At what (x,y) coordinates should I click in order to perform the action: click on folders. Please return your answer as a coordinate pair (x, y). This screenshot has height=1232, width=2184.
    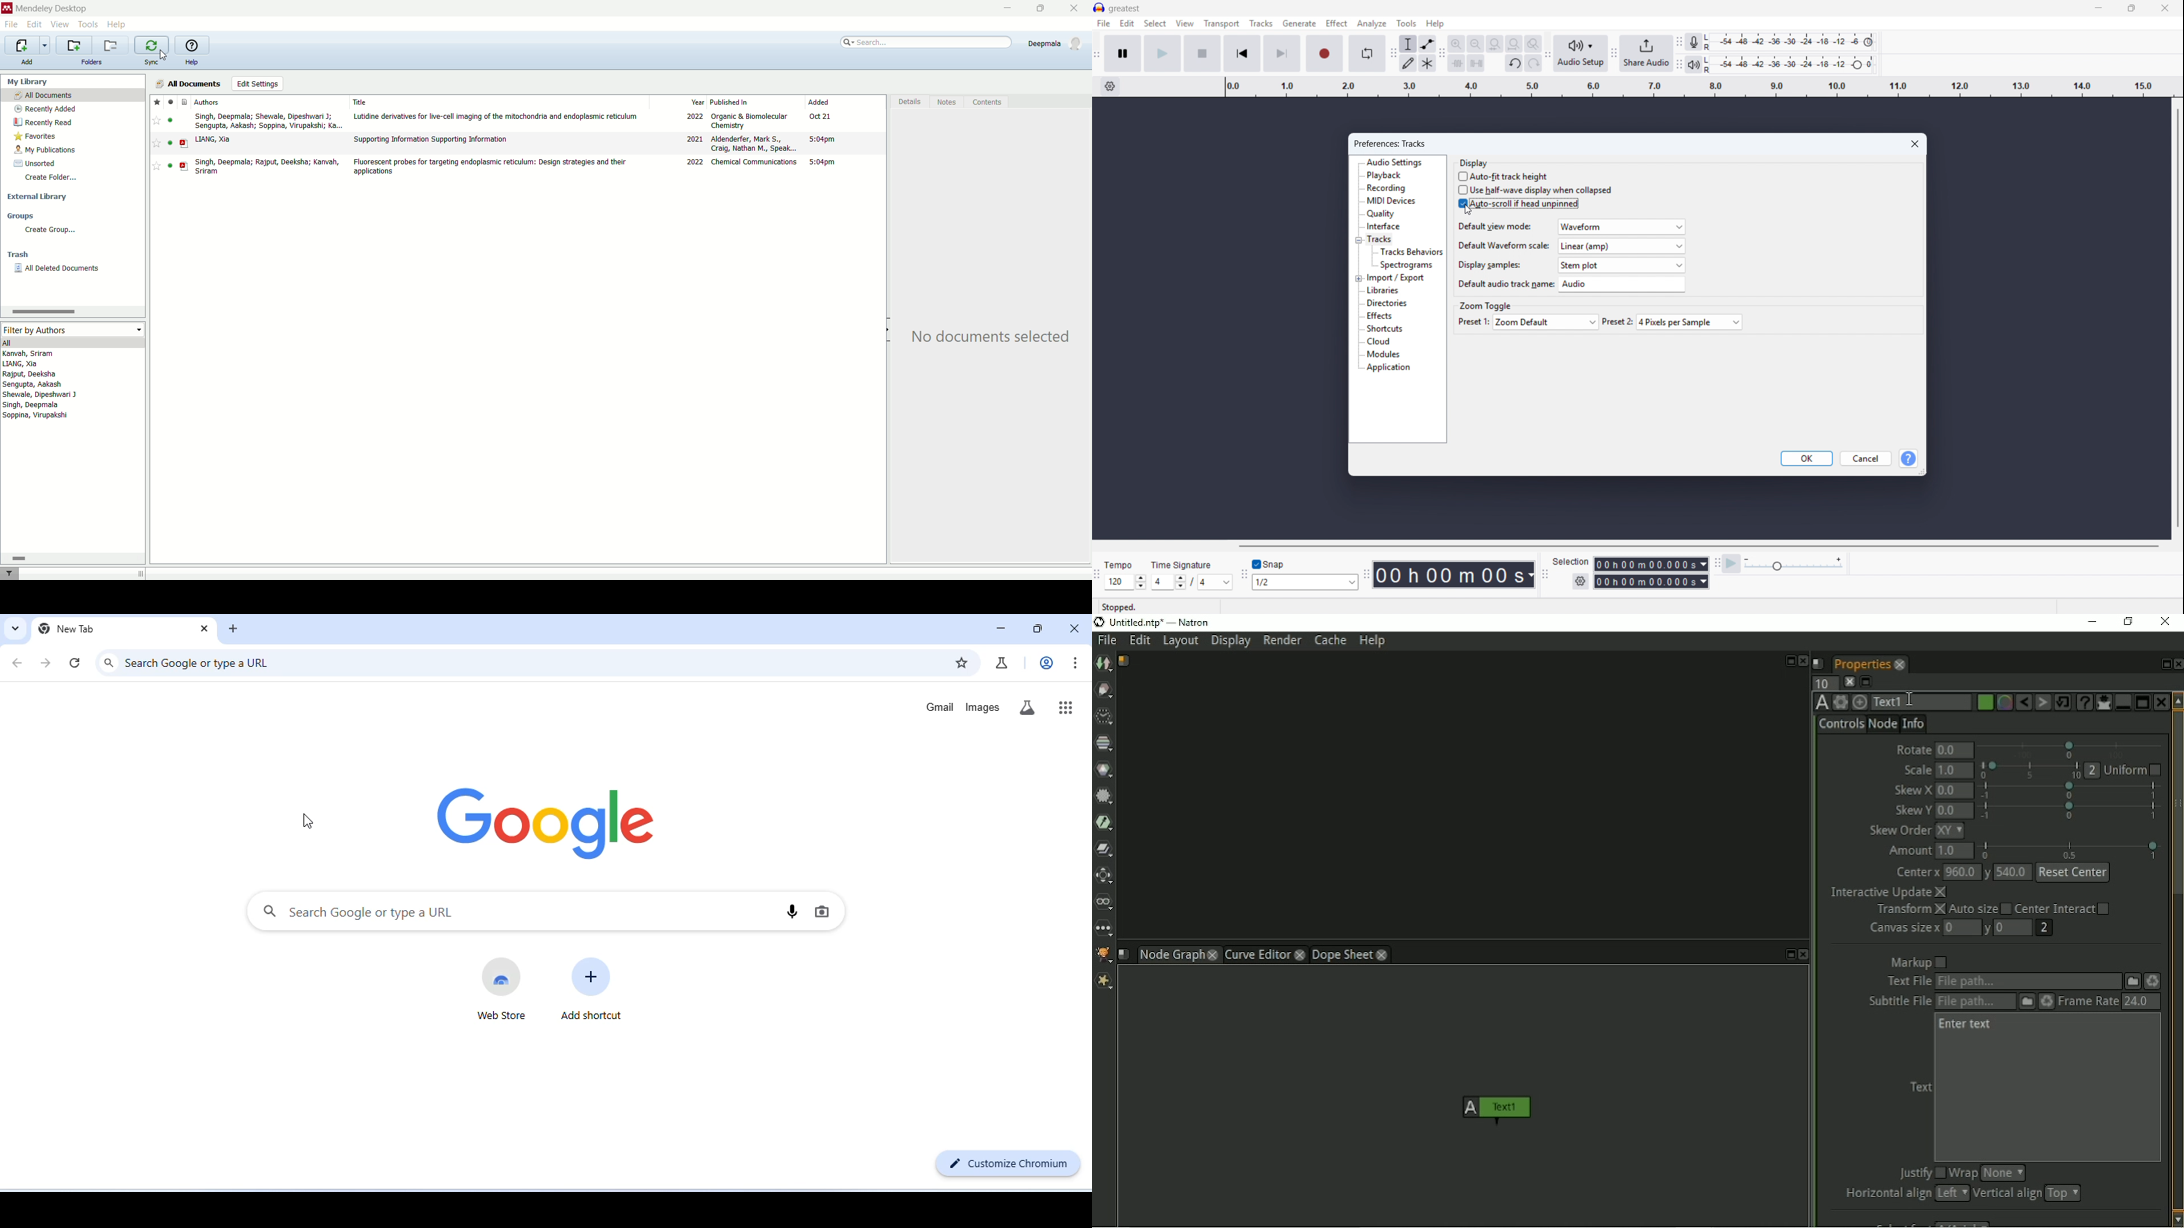
    Looking at the image, I should click on (93, 61).